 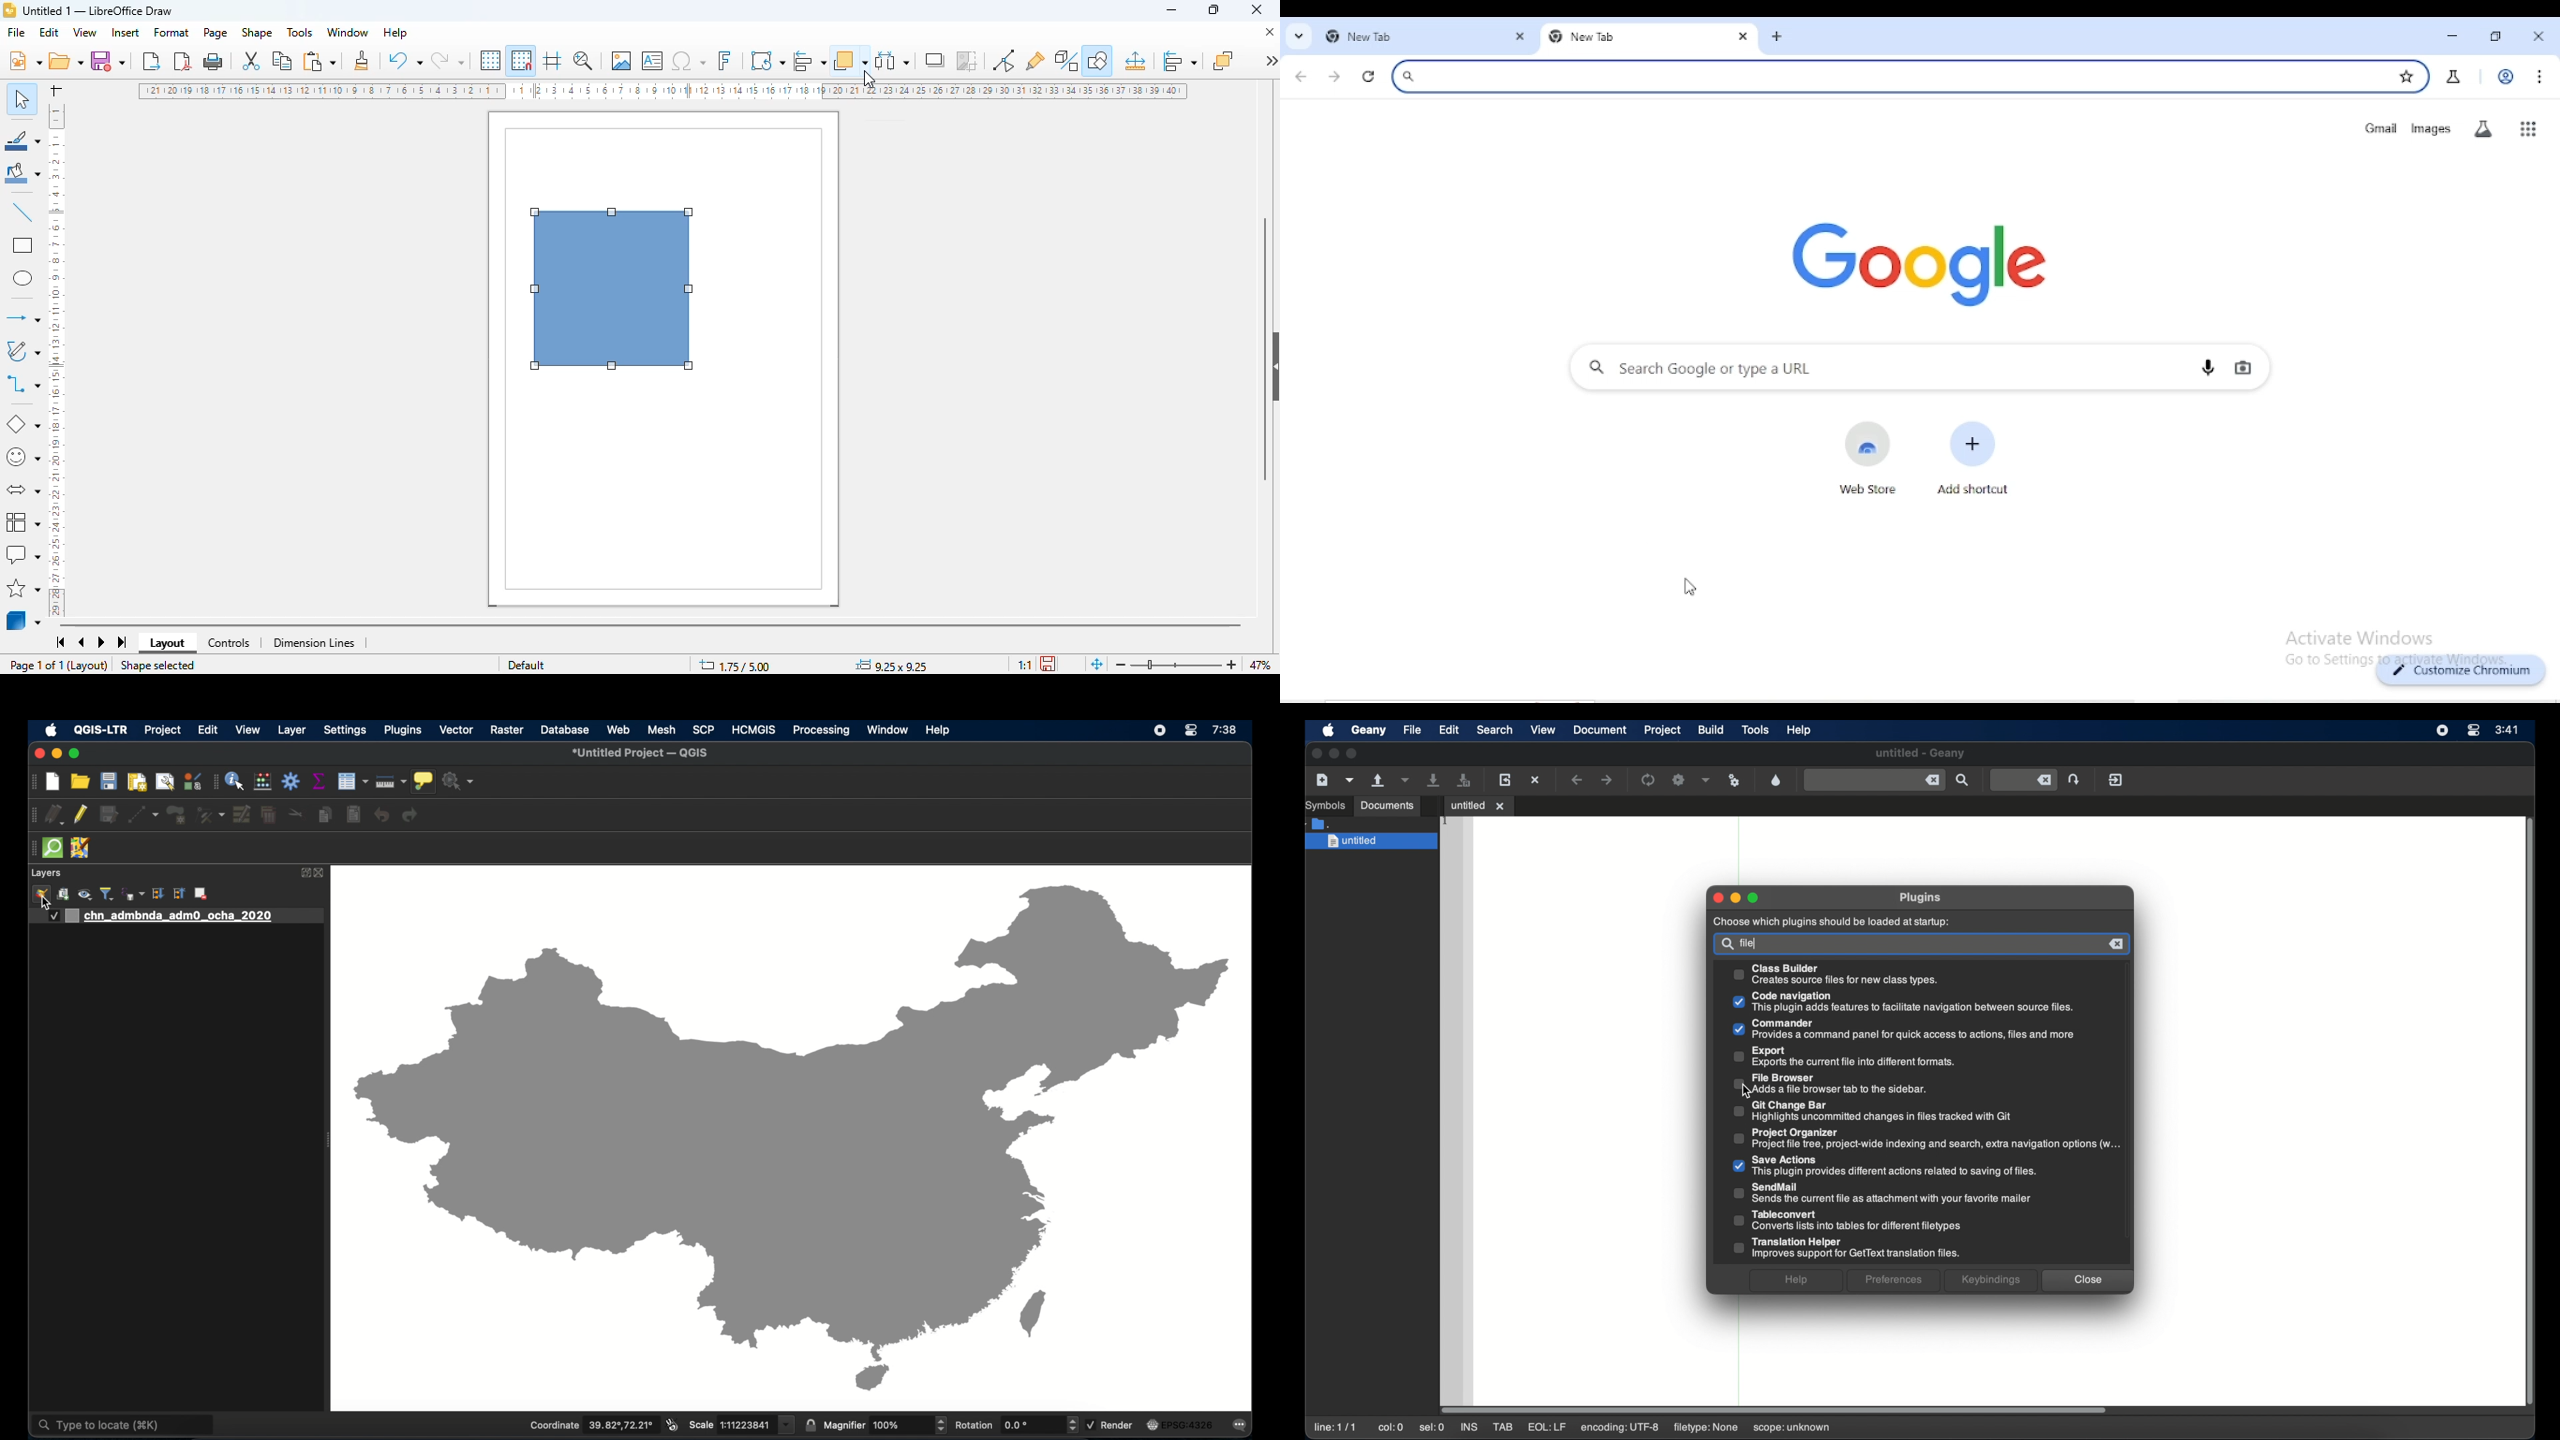 I want to click on increase/decrease arrow, so click(x=1072, y=1426).